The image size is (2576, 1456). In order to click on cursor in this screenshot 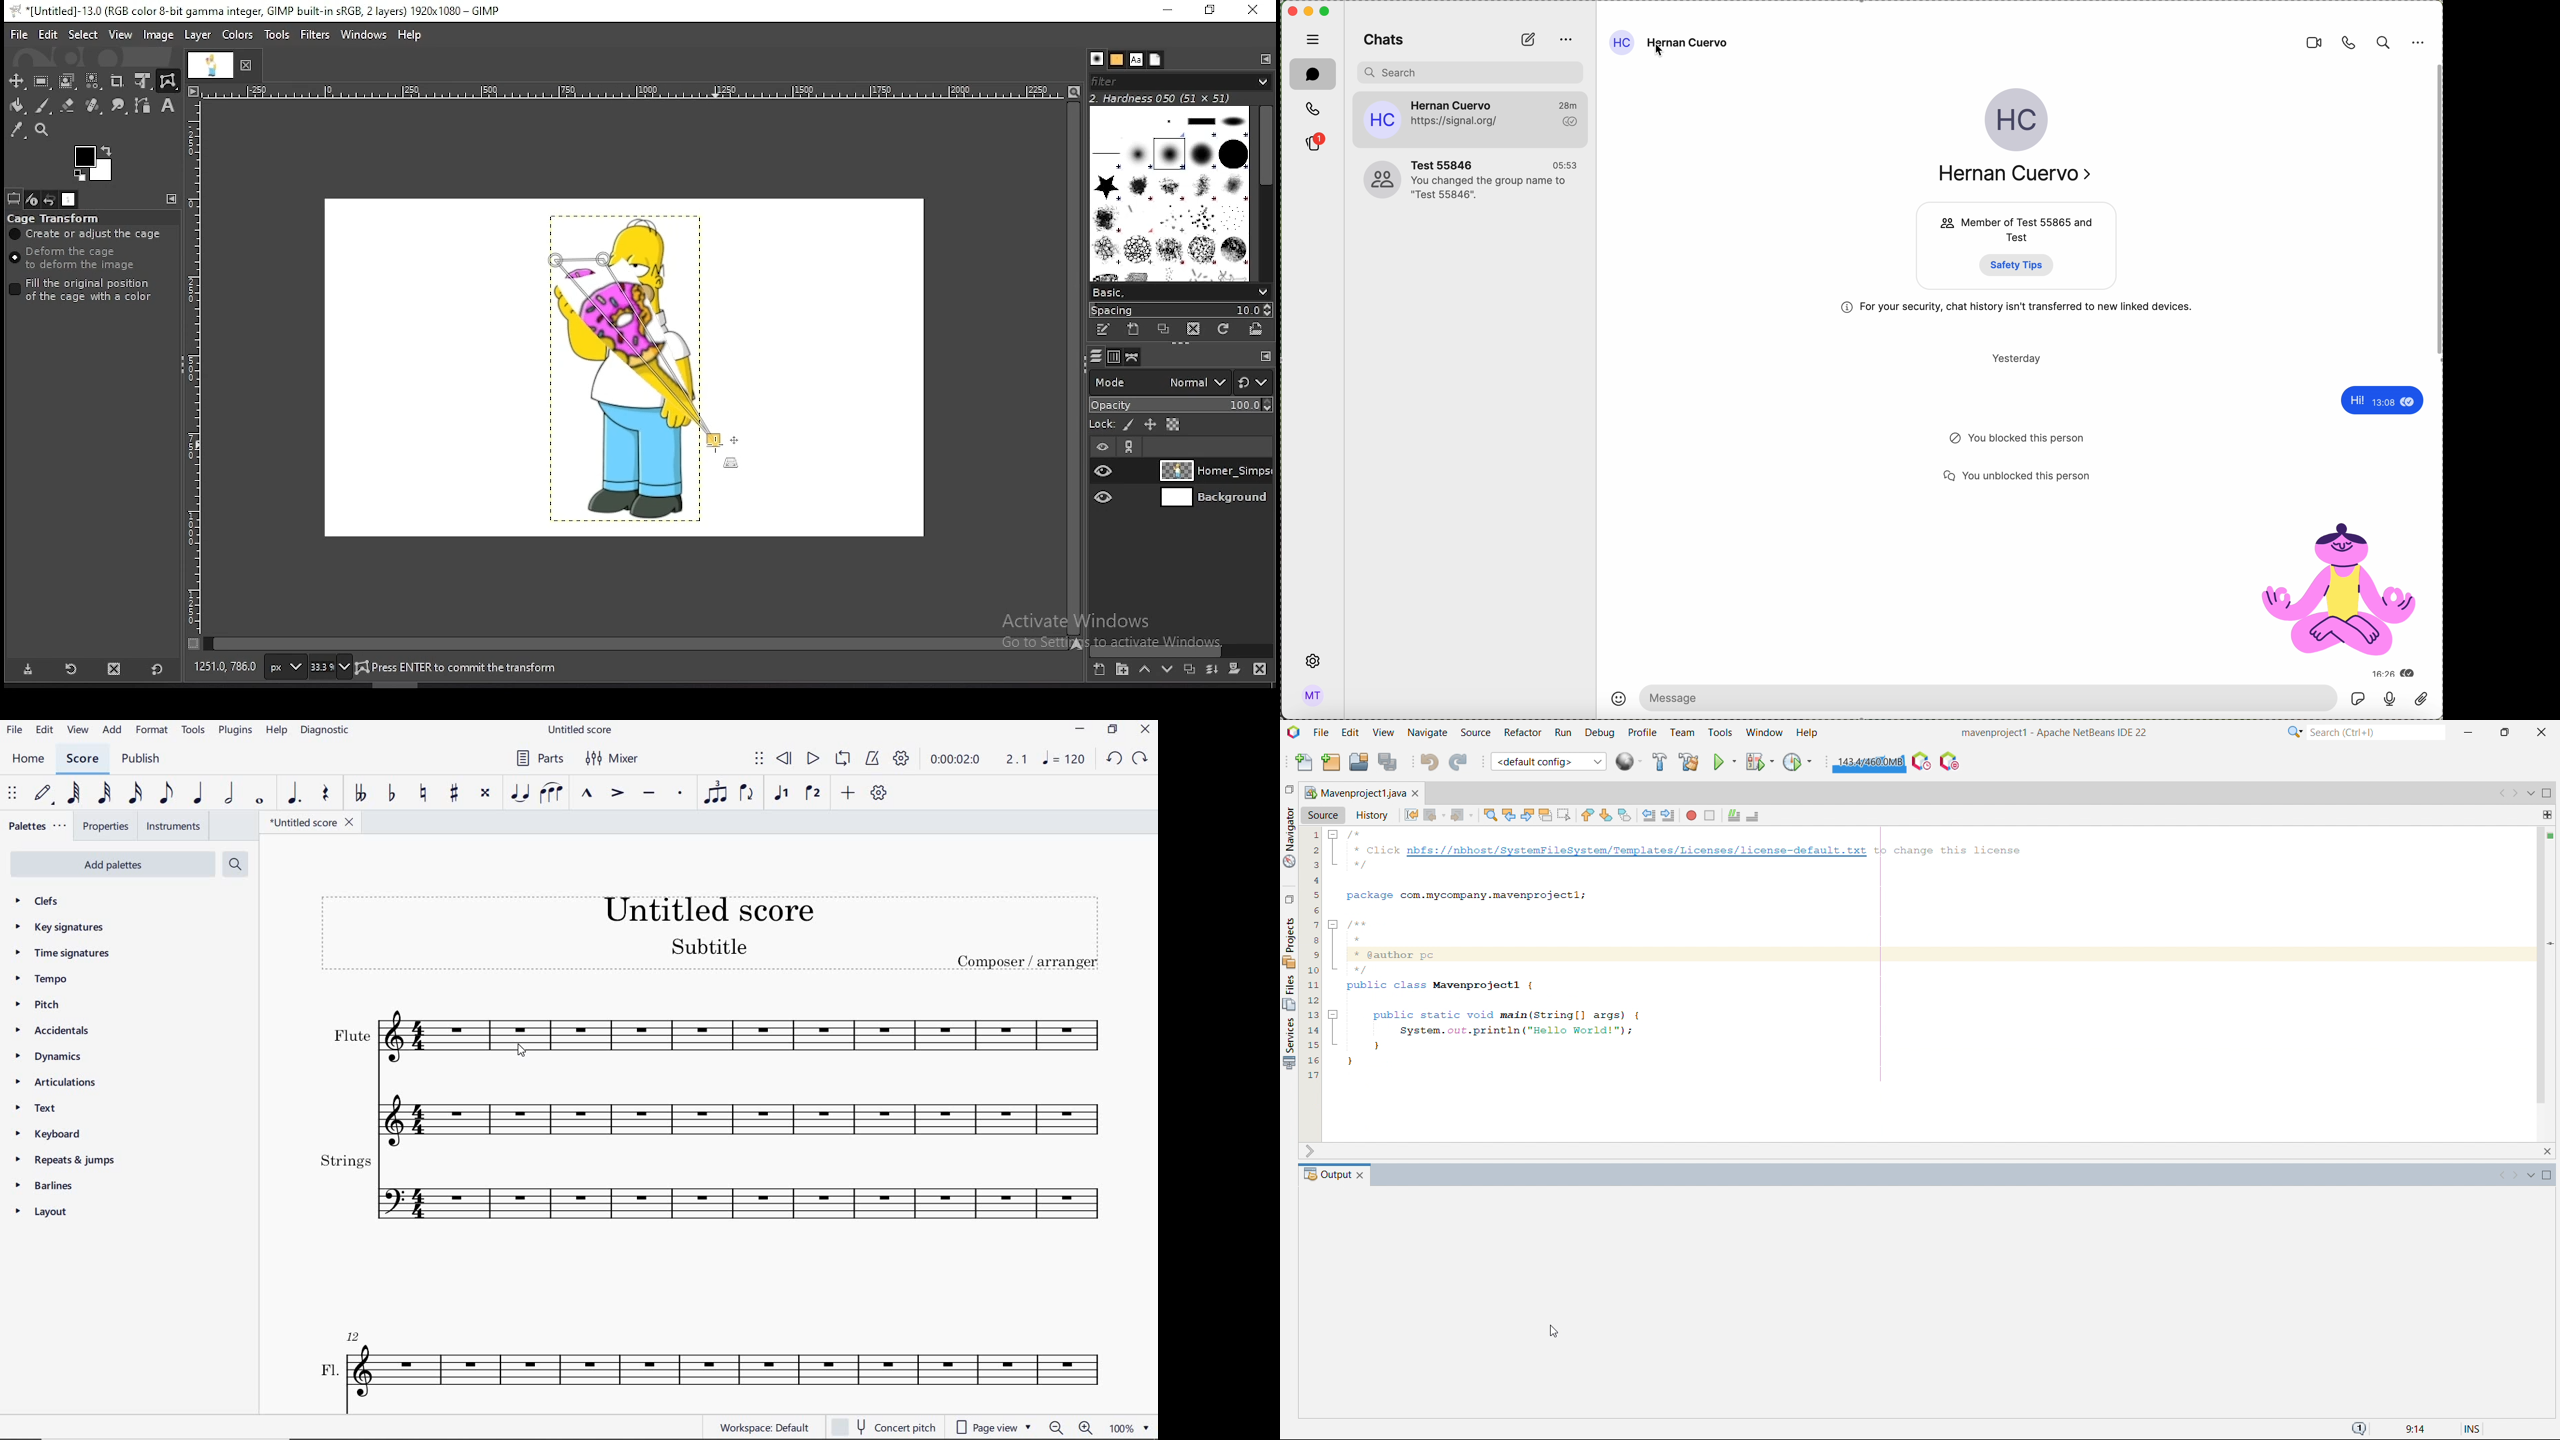, I will do `click(1660, 52)`.